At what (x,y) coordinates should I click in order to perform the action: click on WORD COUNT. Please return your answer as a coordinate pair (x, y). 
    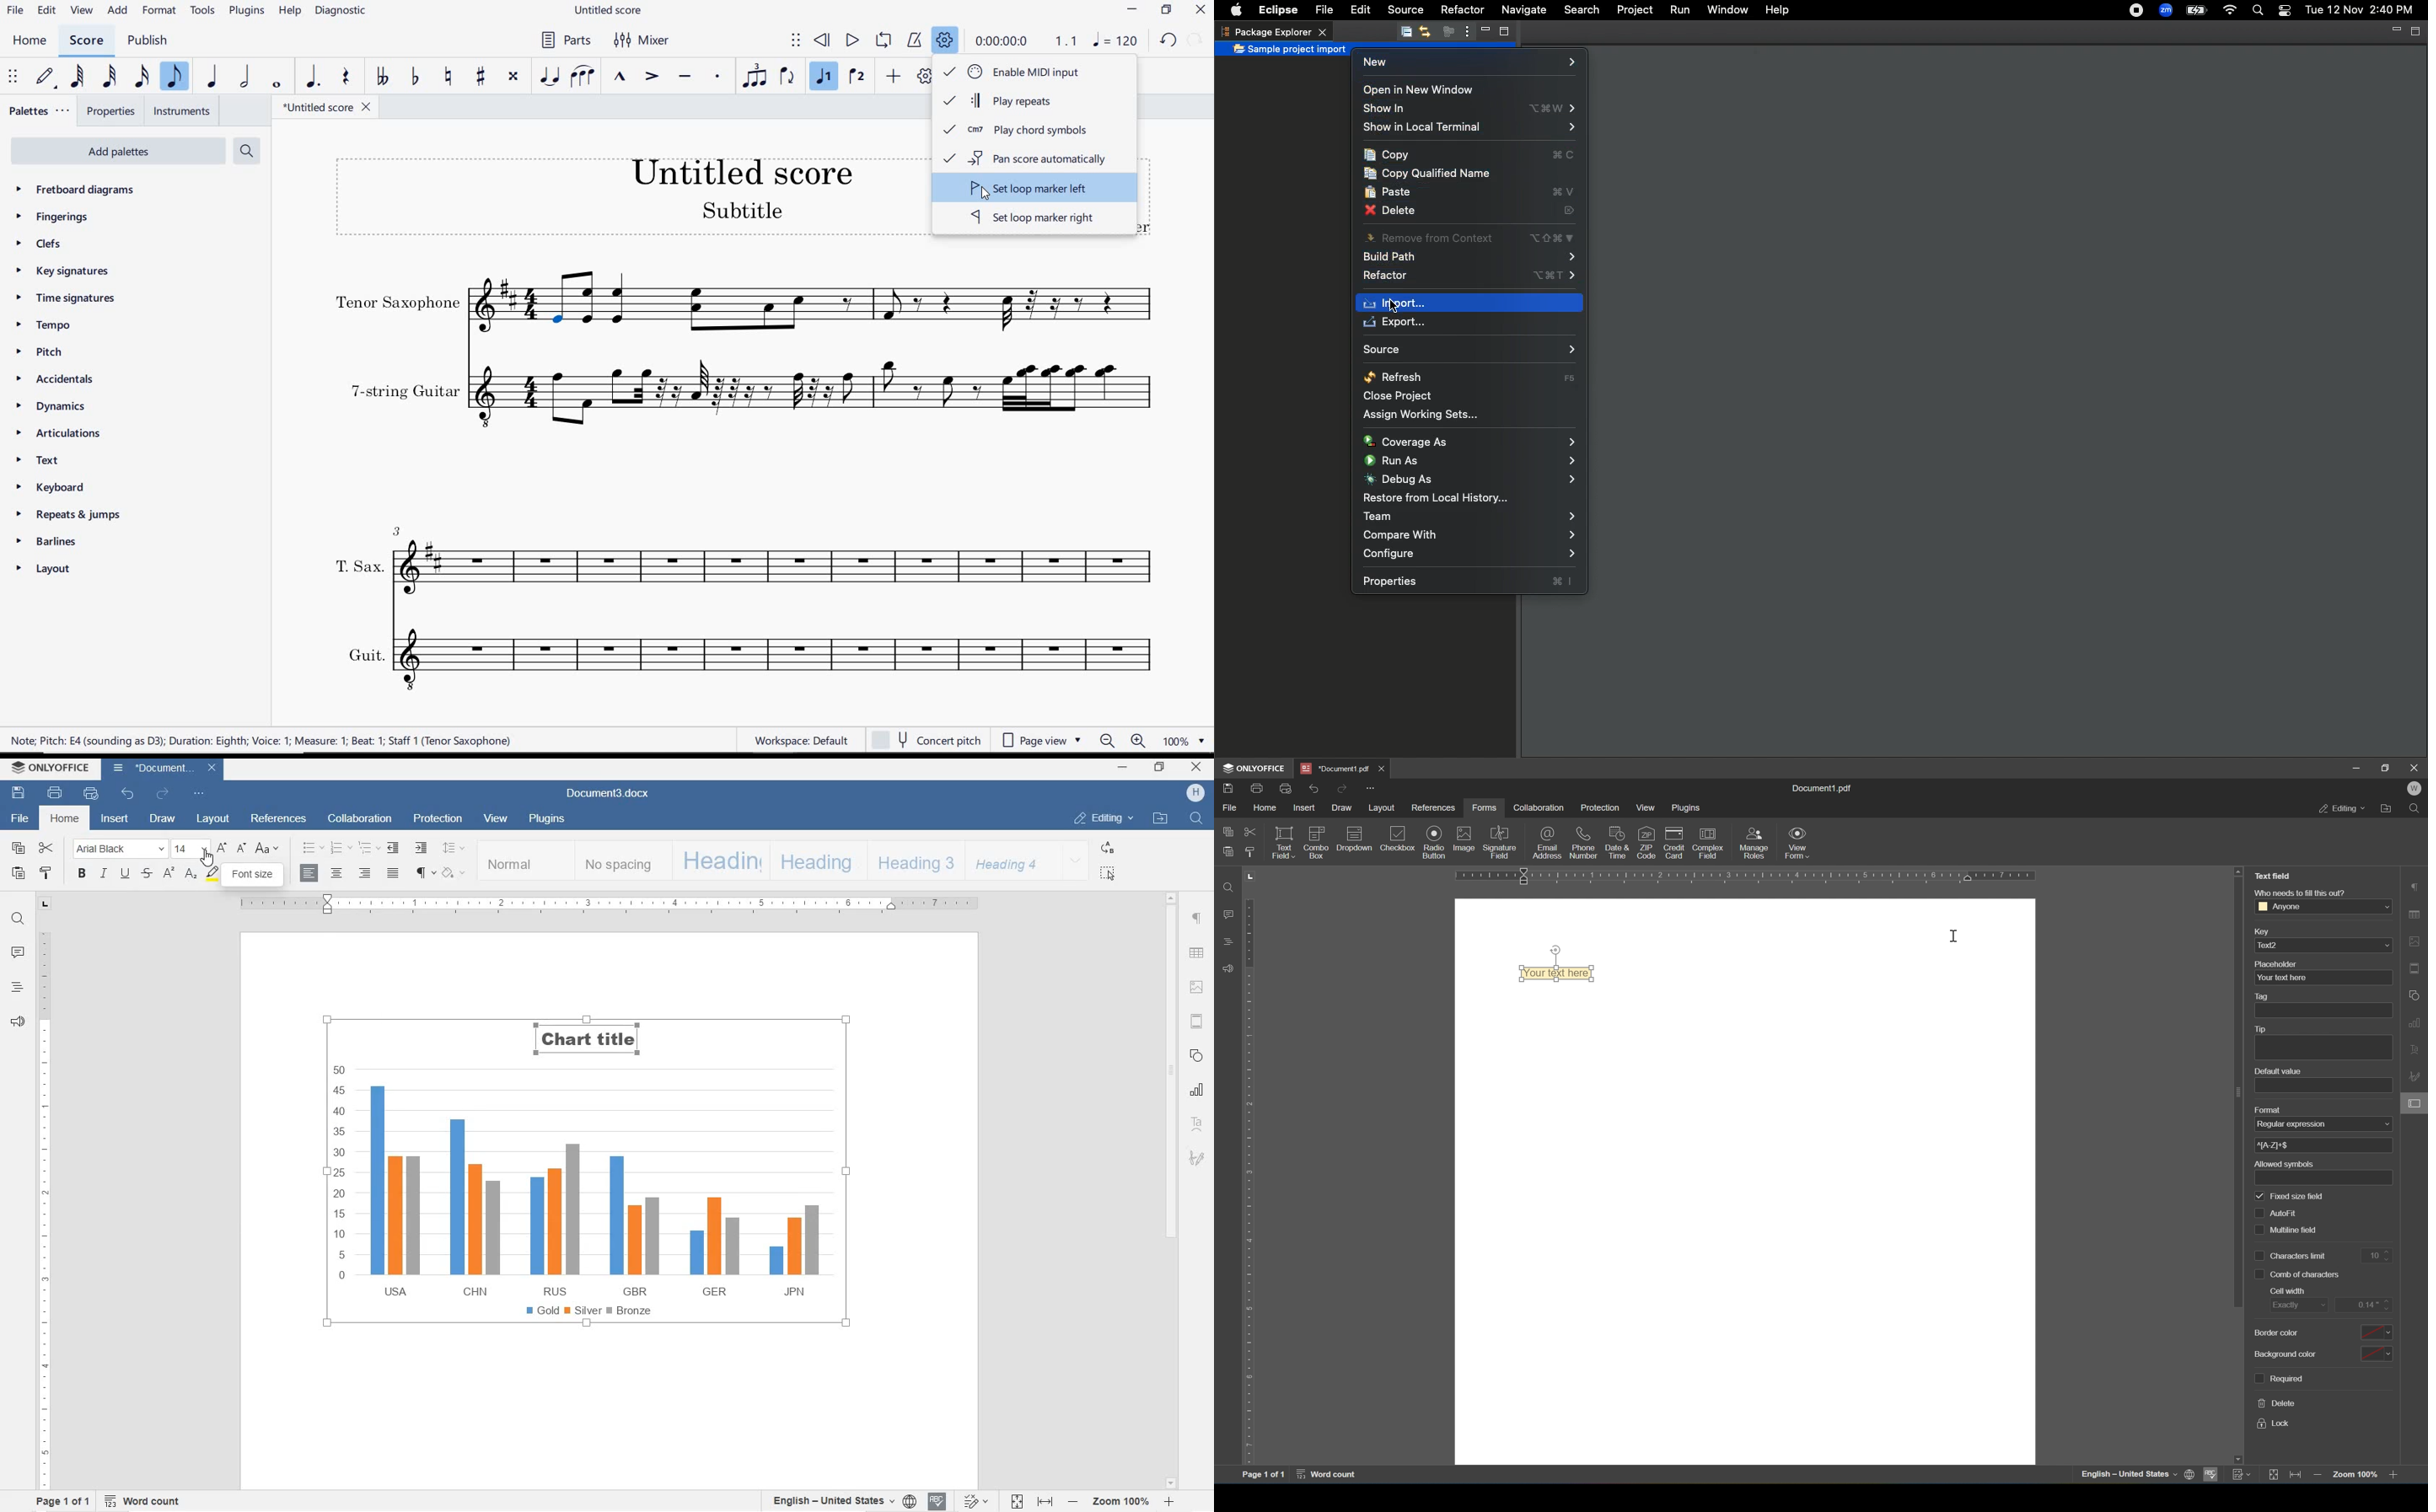
    Looking at the image, I should click on (146, 1503).